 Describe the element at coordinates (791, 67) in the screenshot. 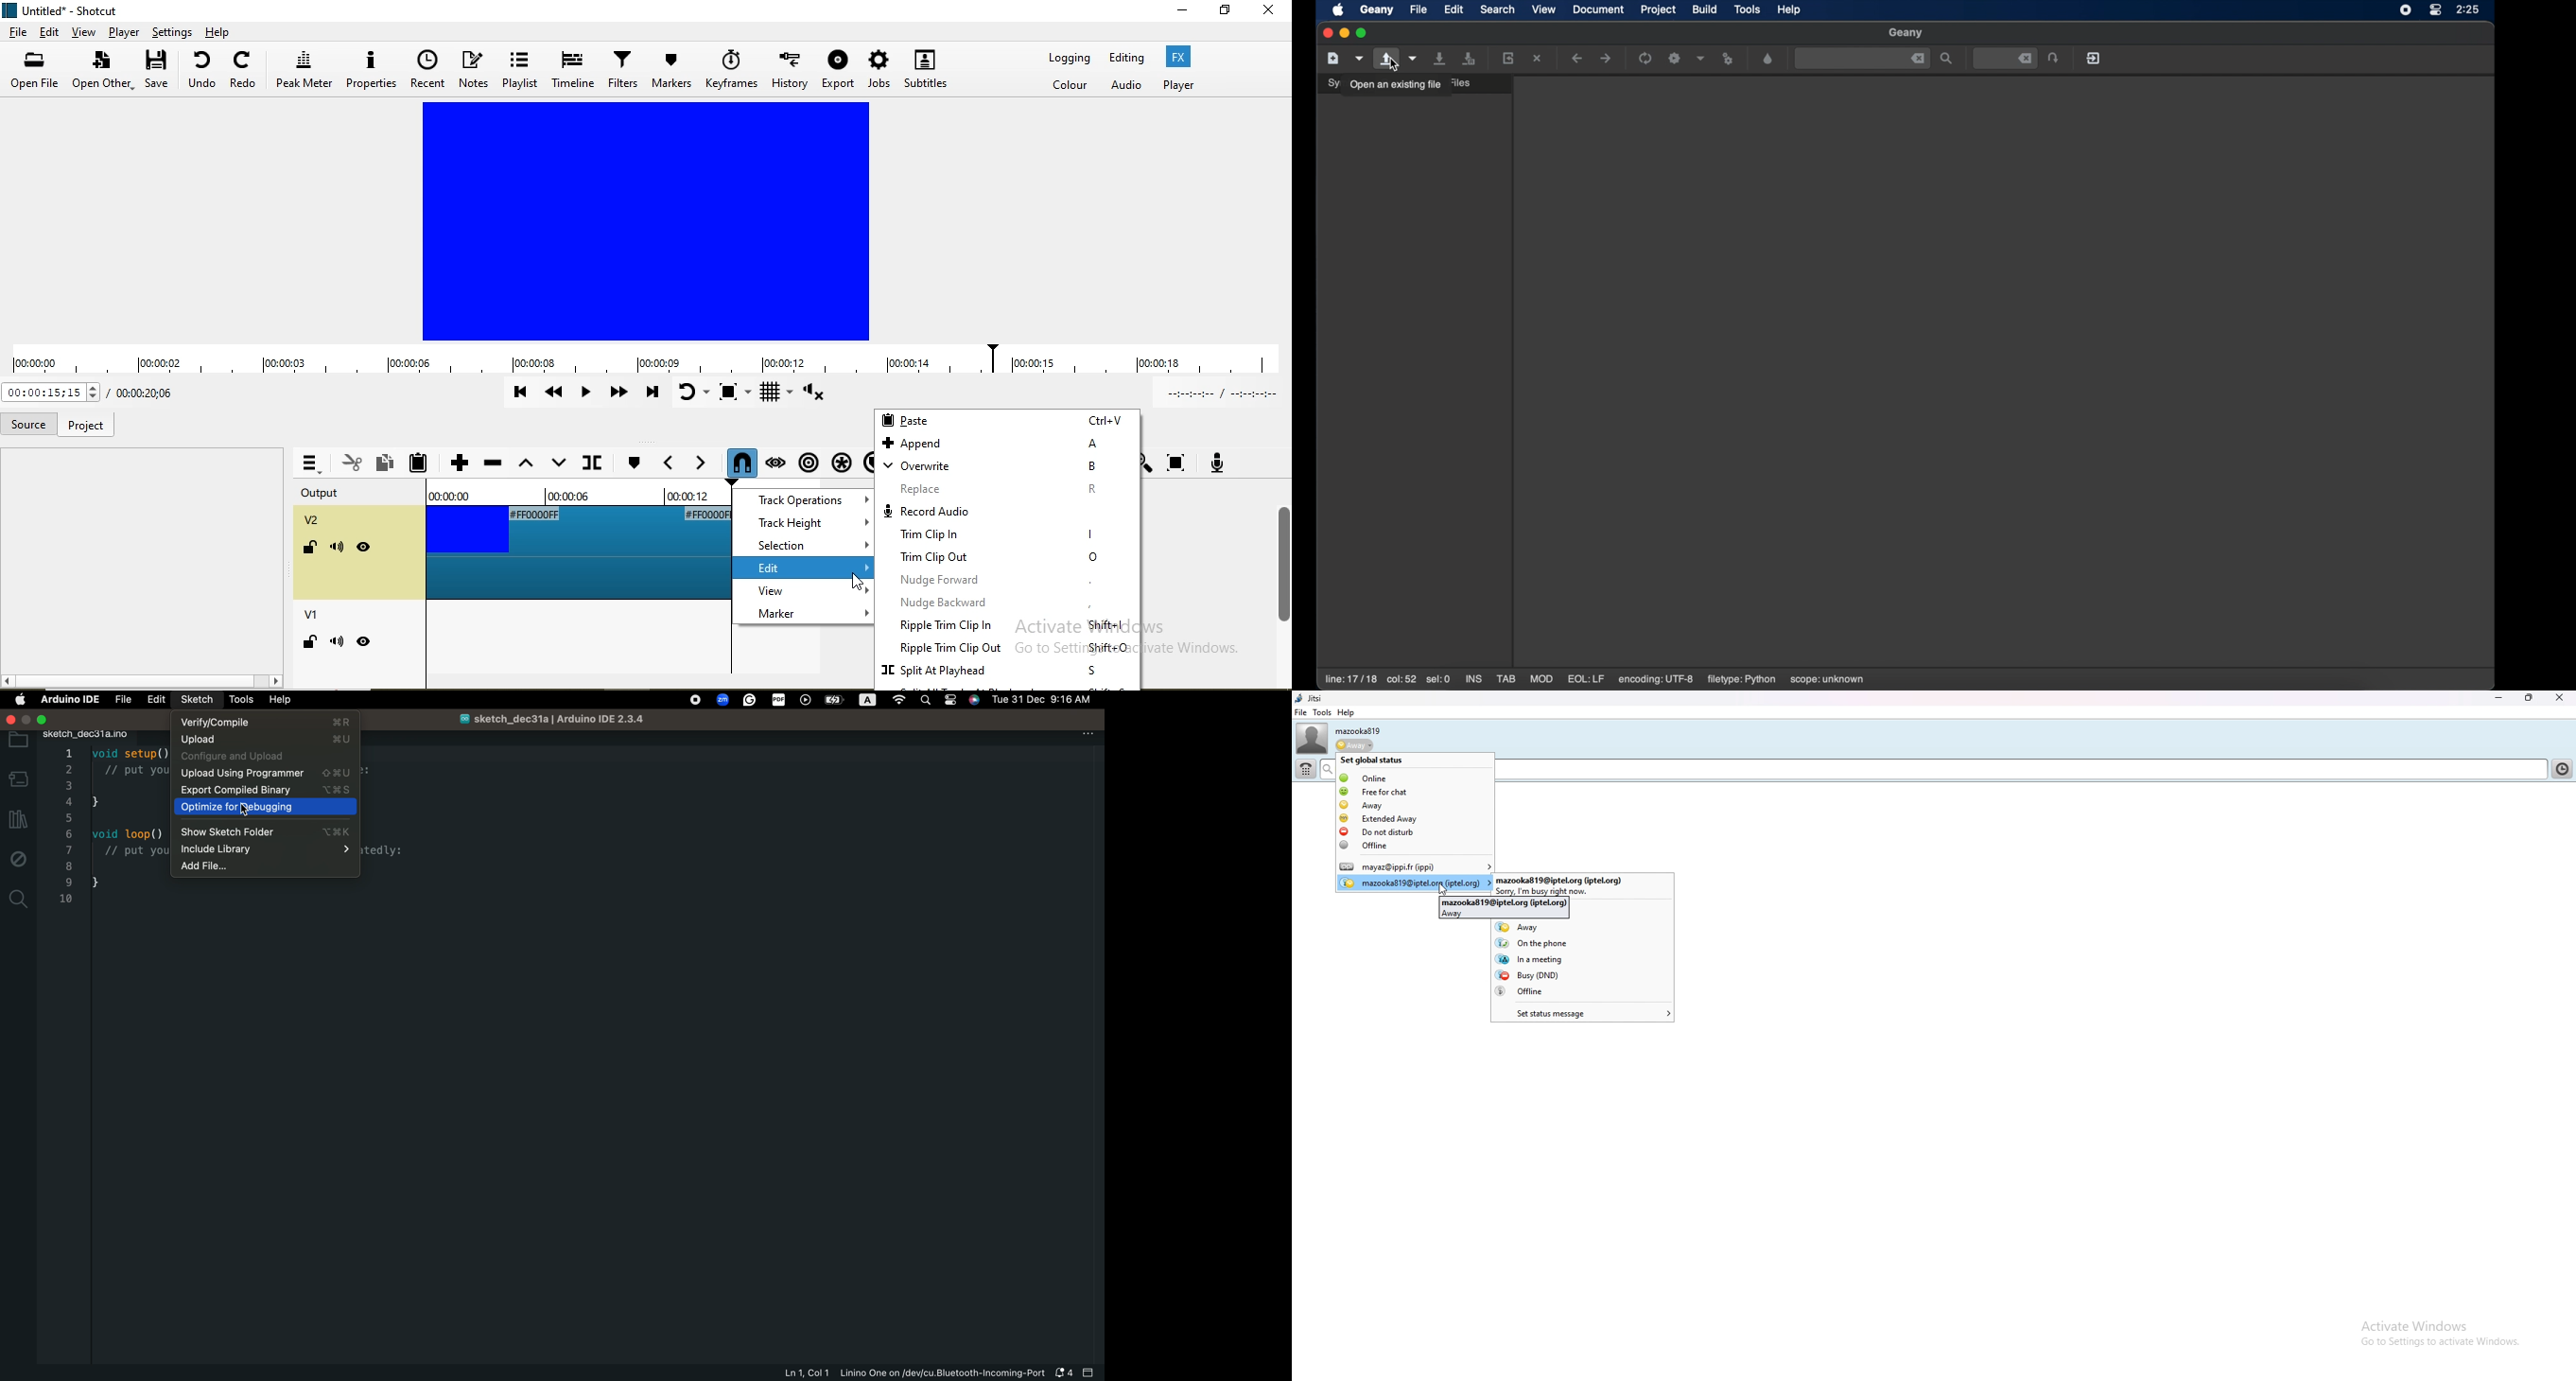

I see `history` at that location.